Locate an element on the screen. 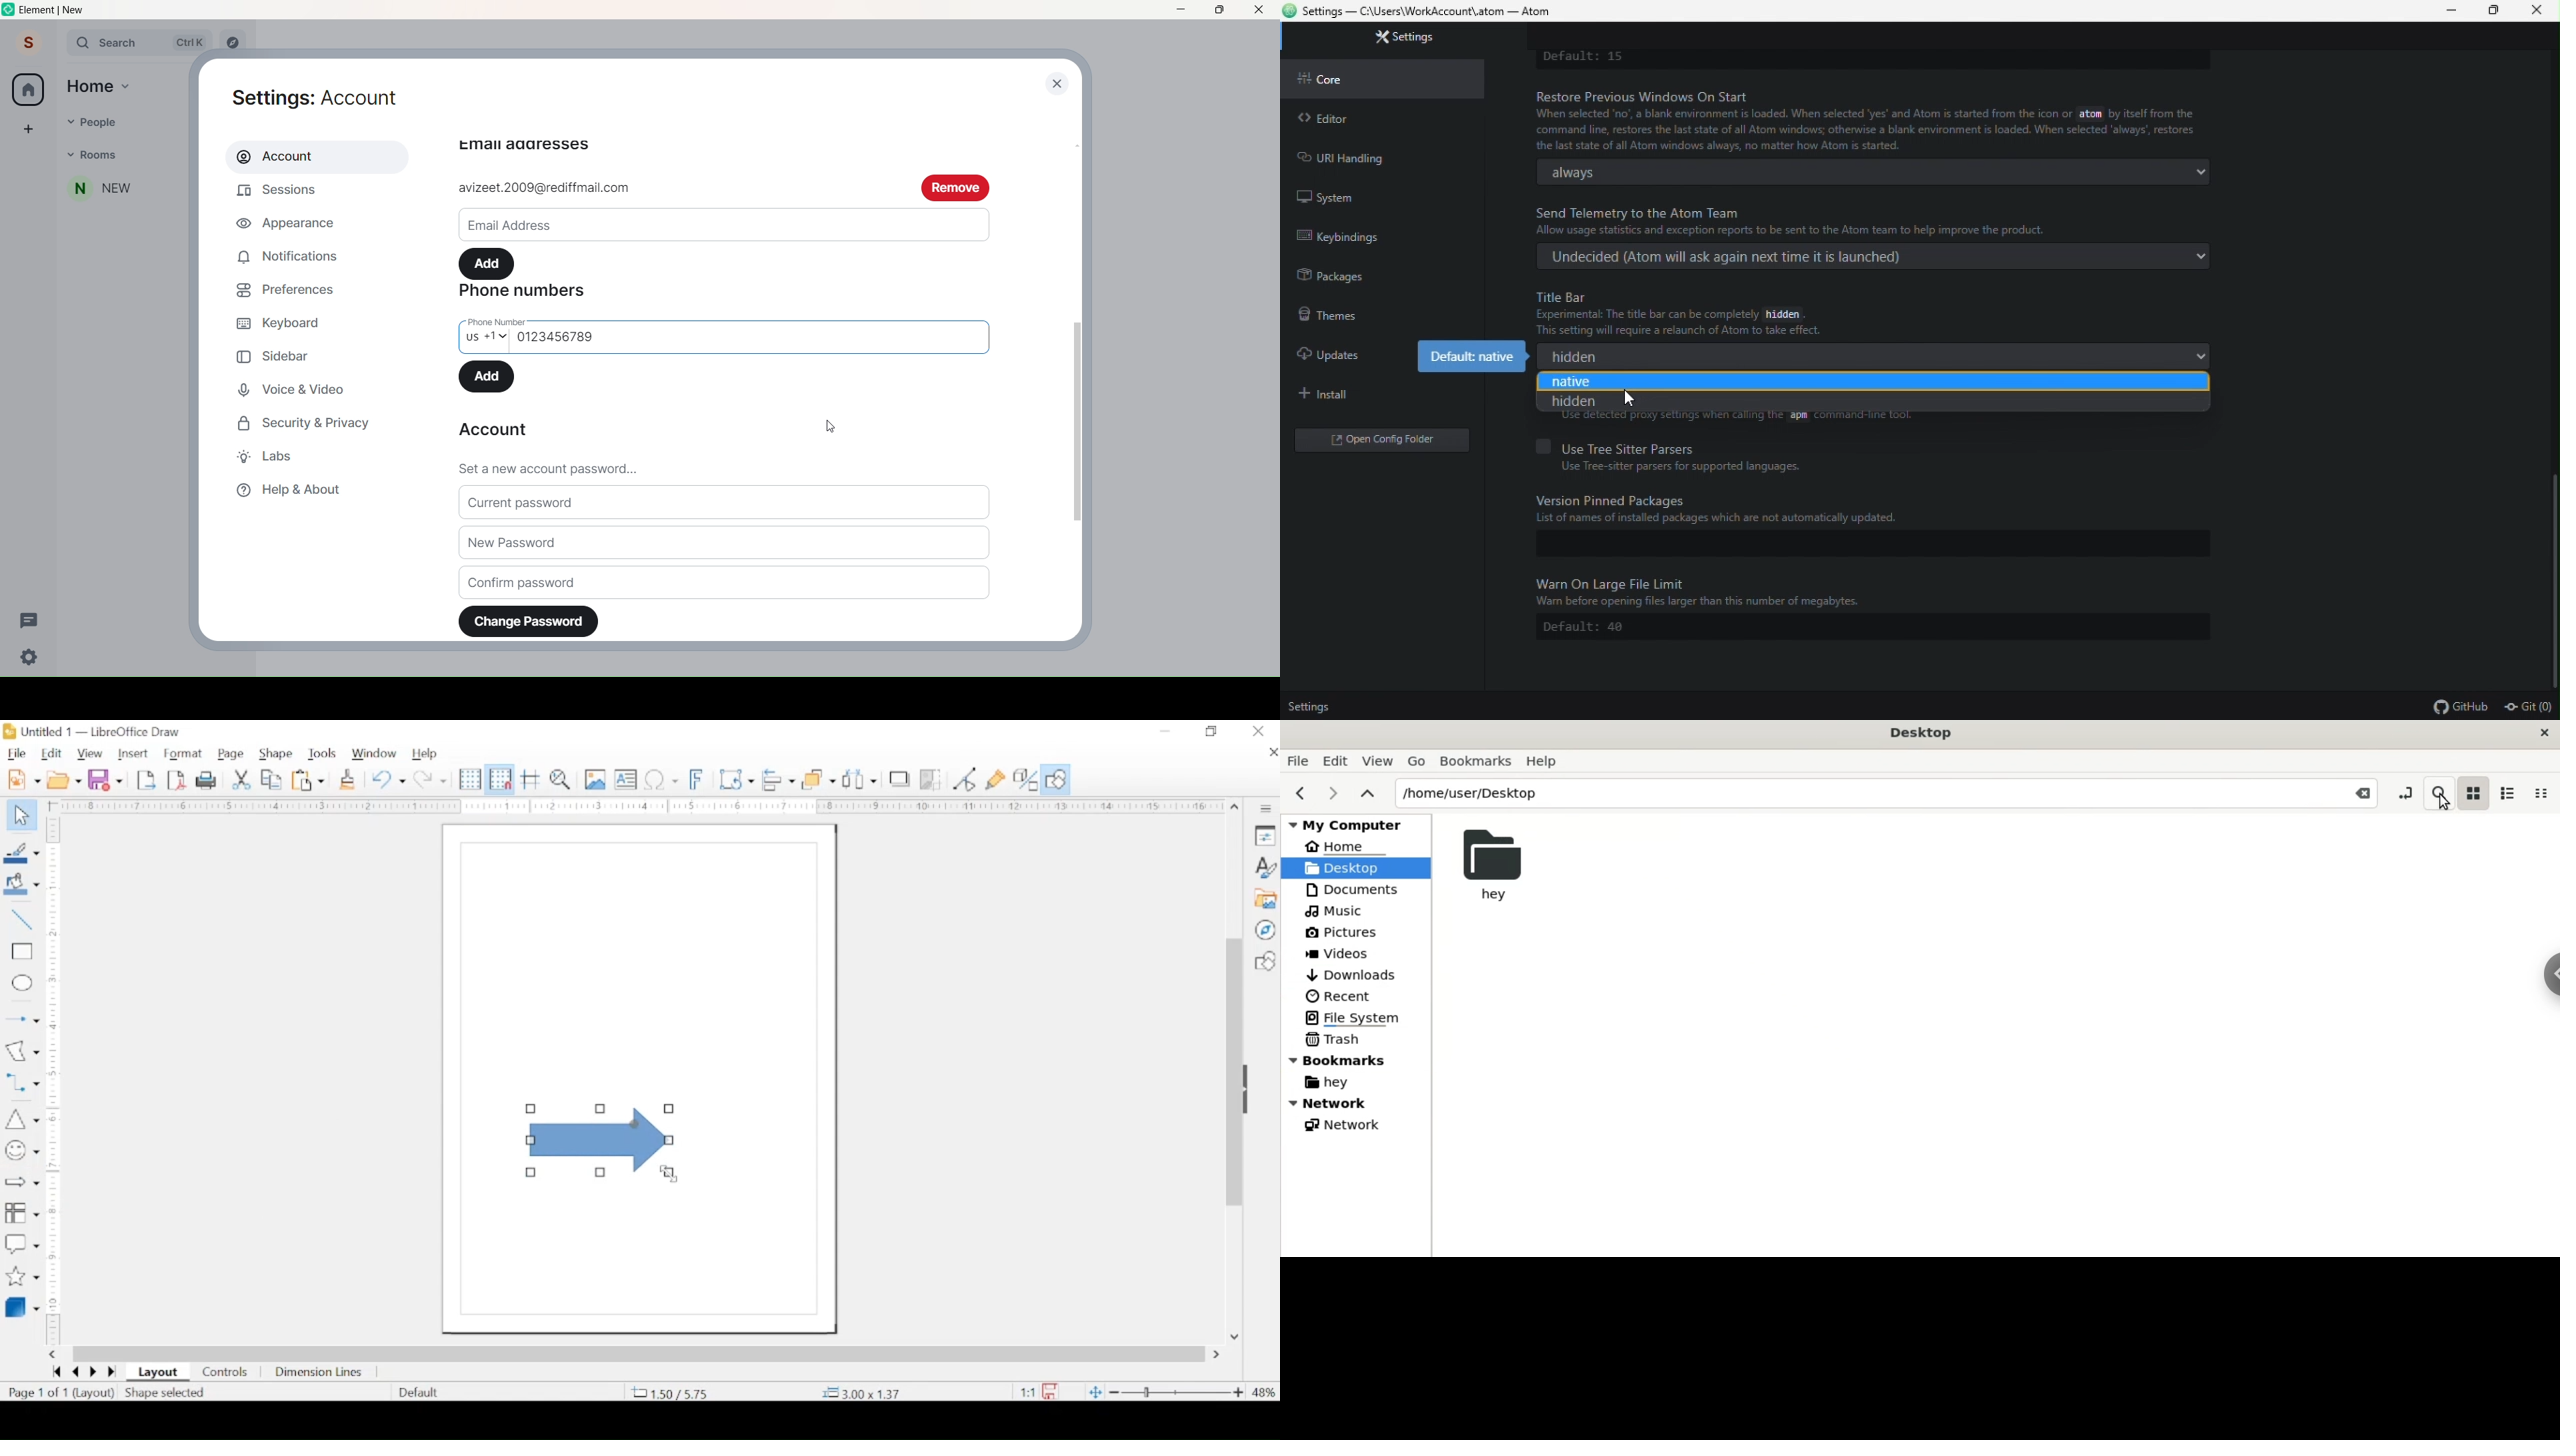  previous is located at coordinates (1297, 794).